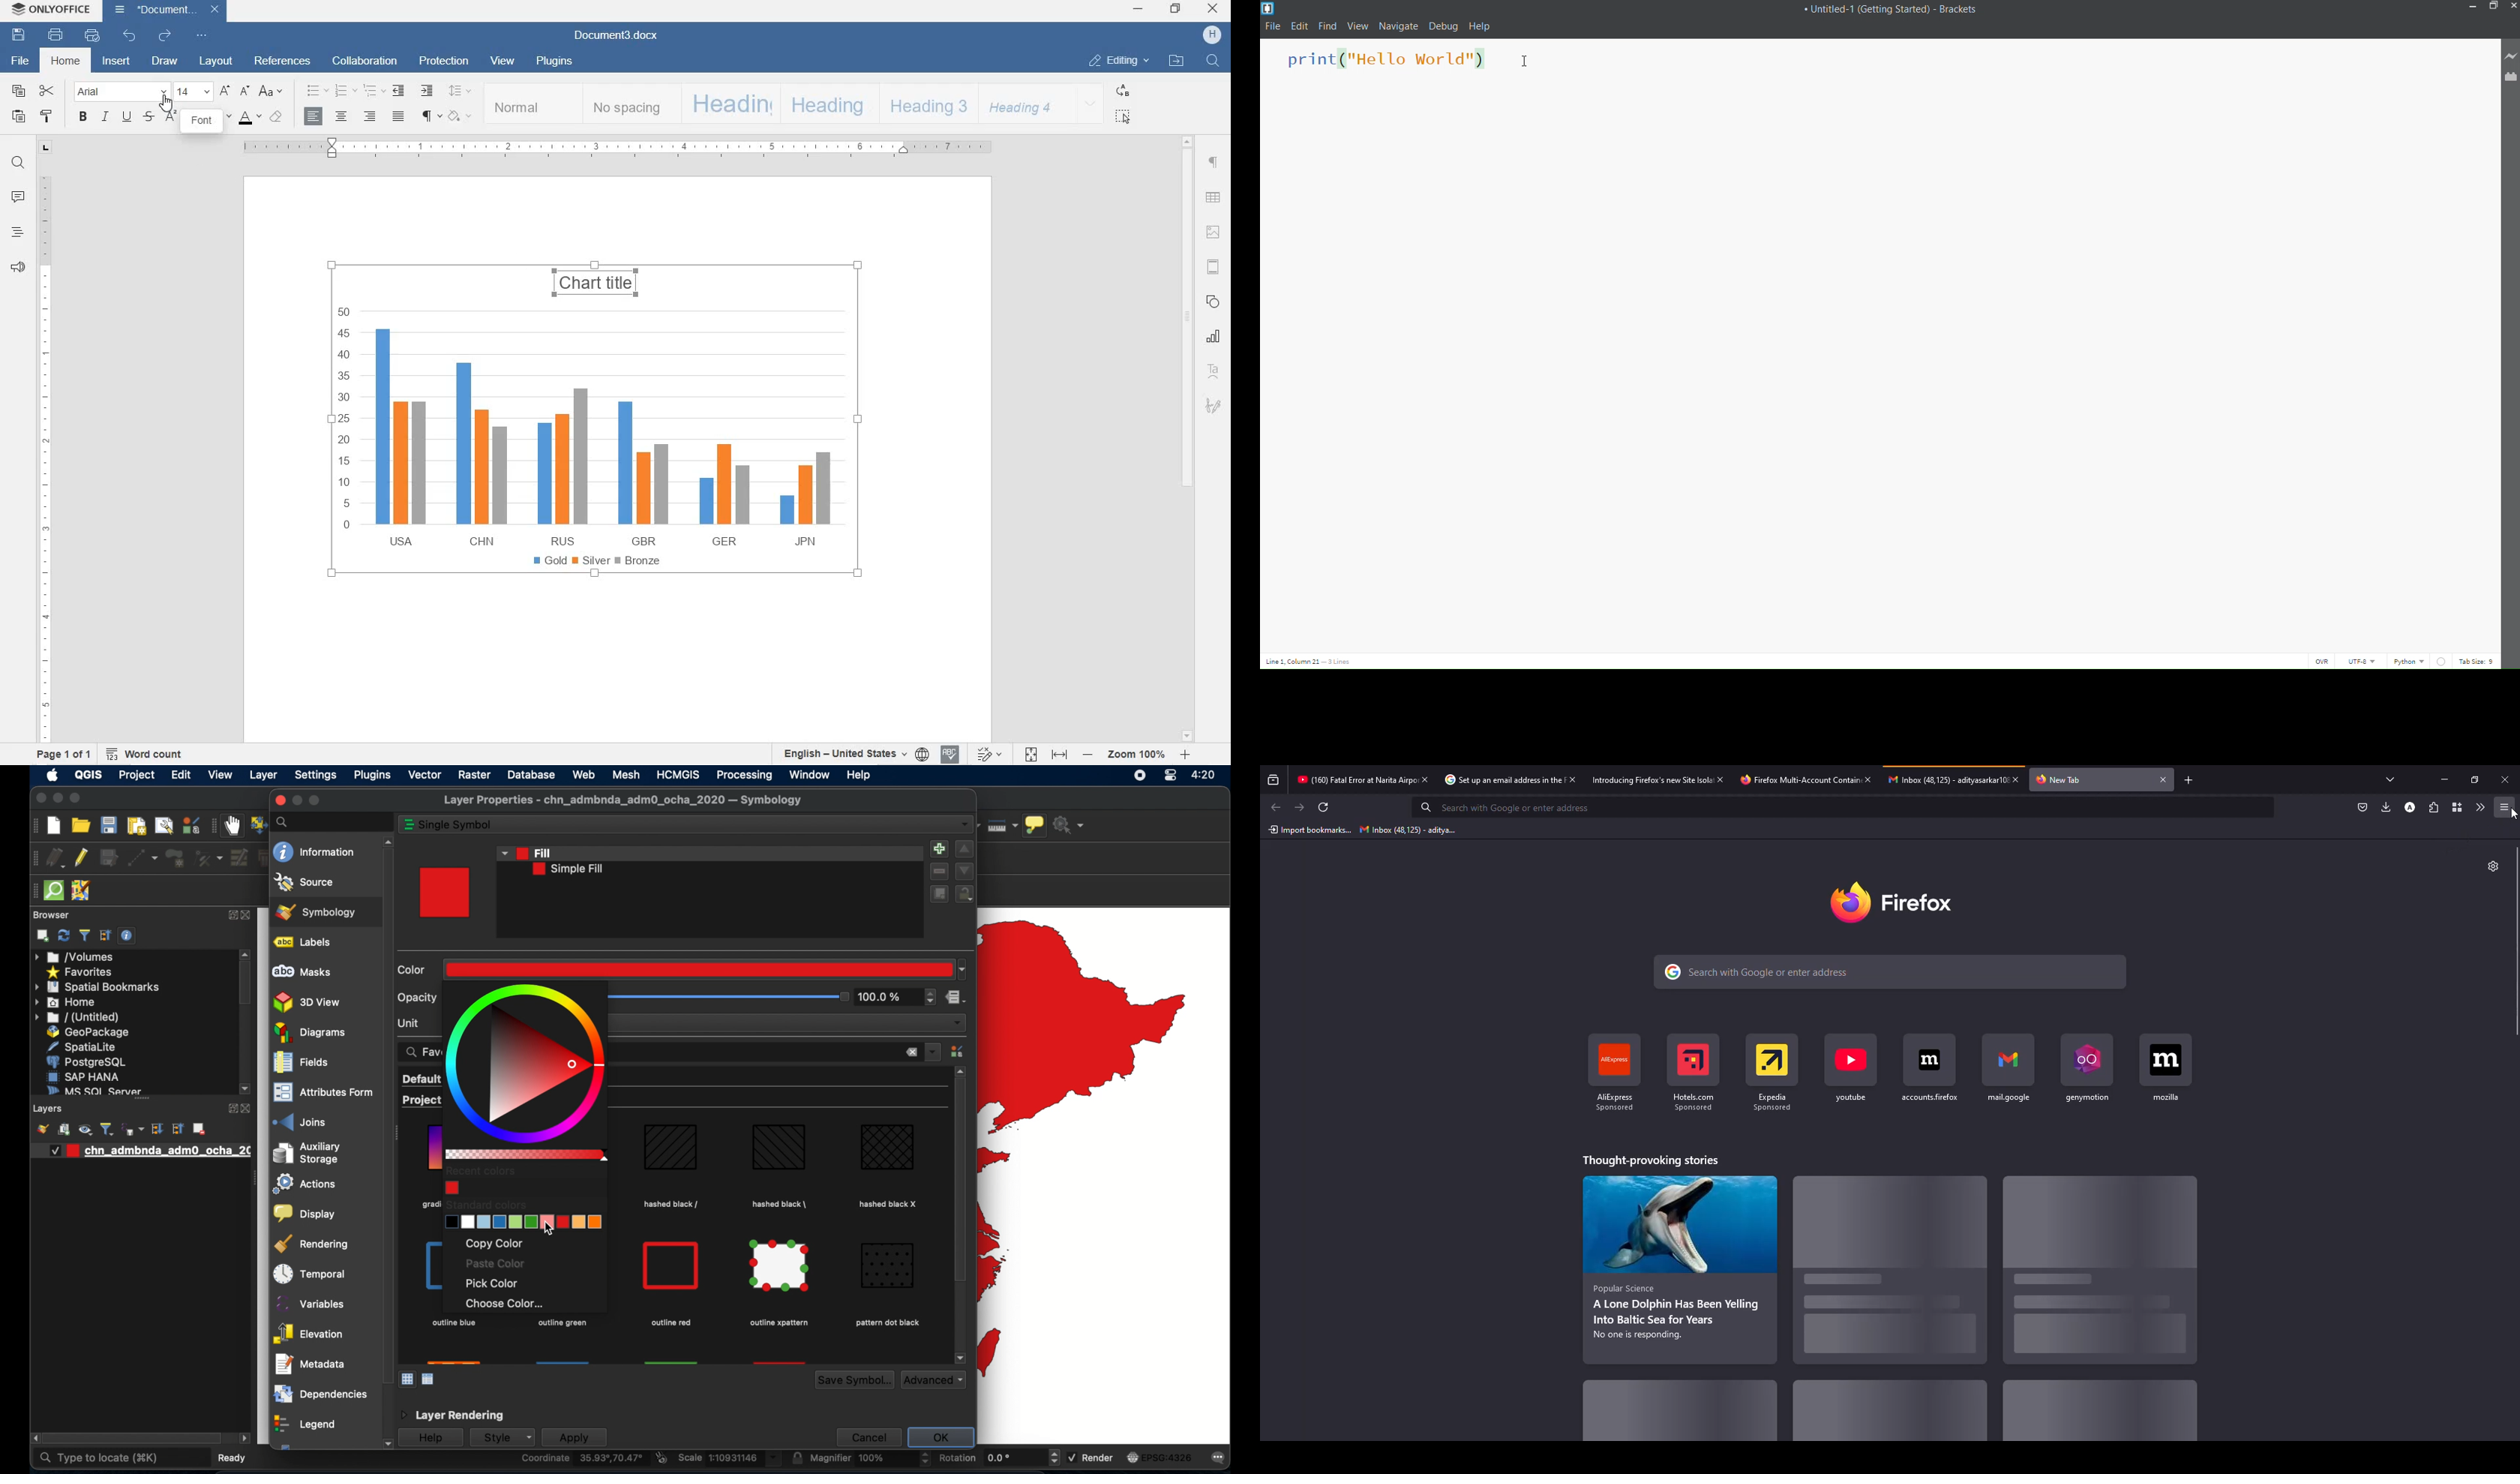  I want to click on RESTORE, so click(1178, 10).